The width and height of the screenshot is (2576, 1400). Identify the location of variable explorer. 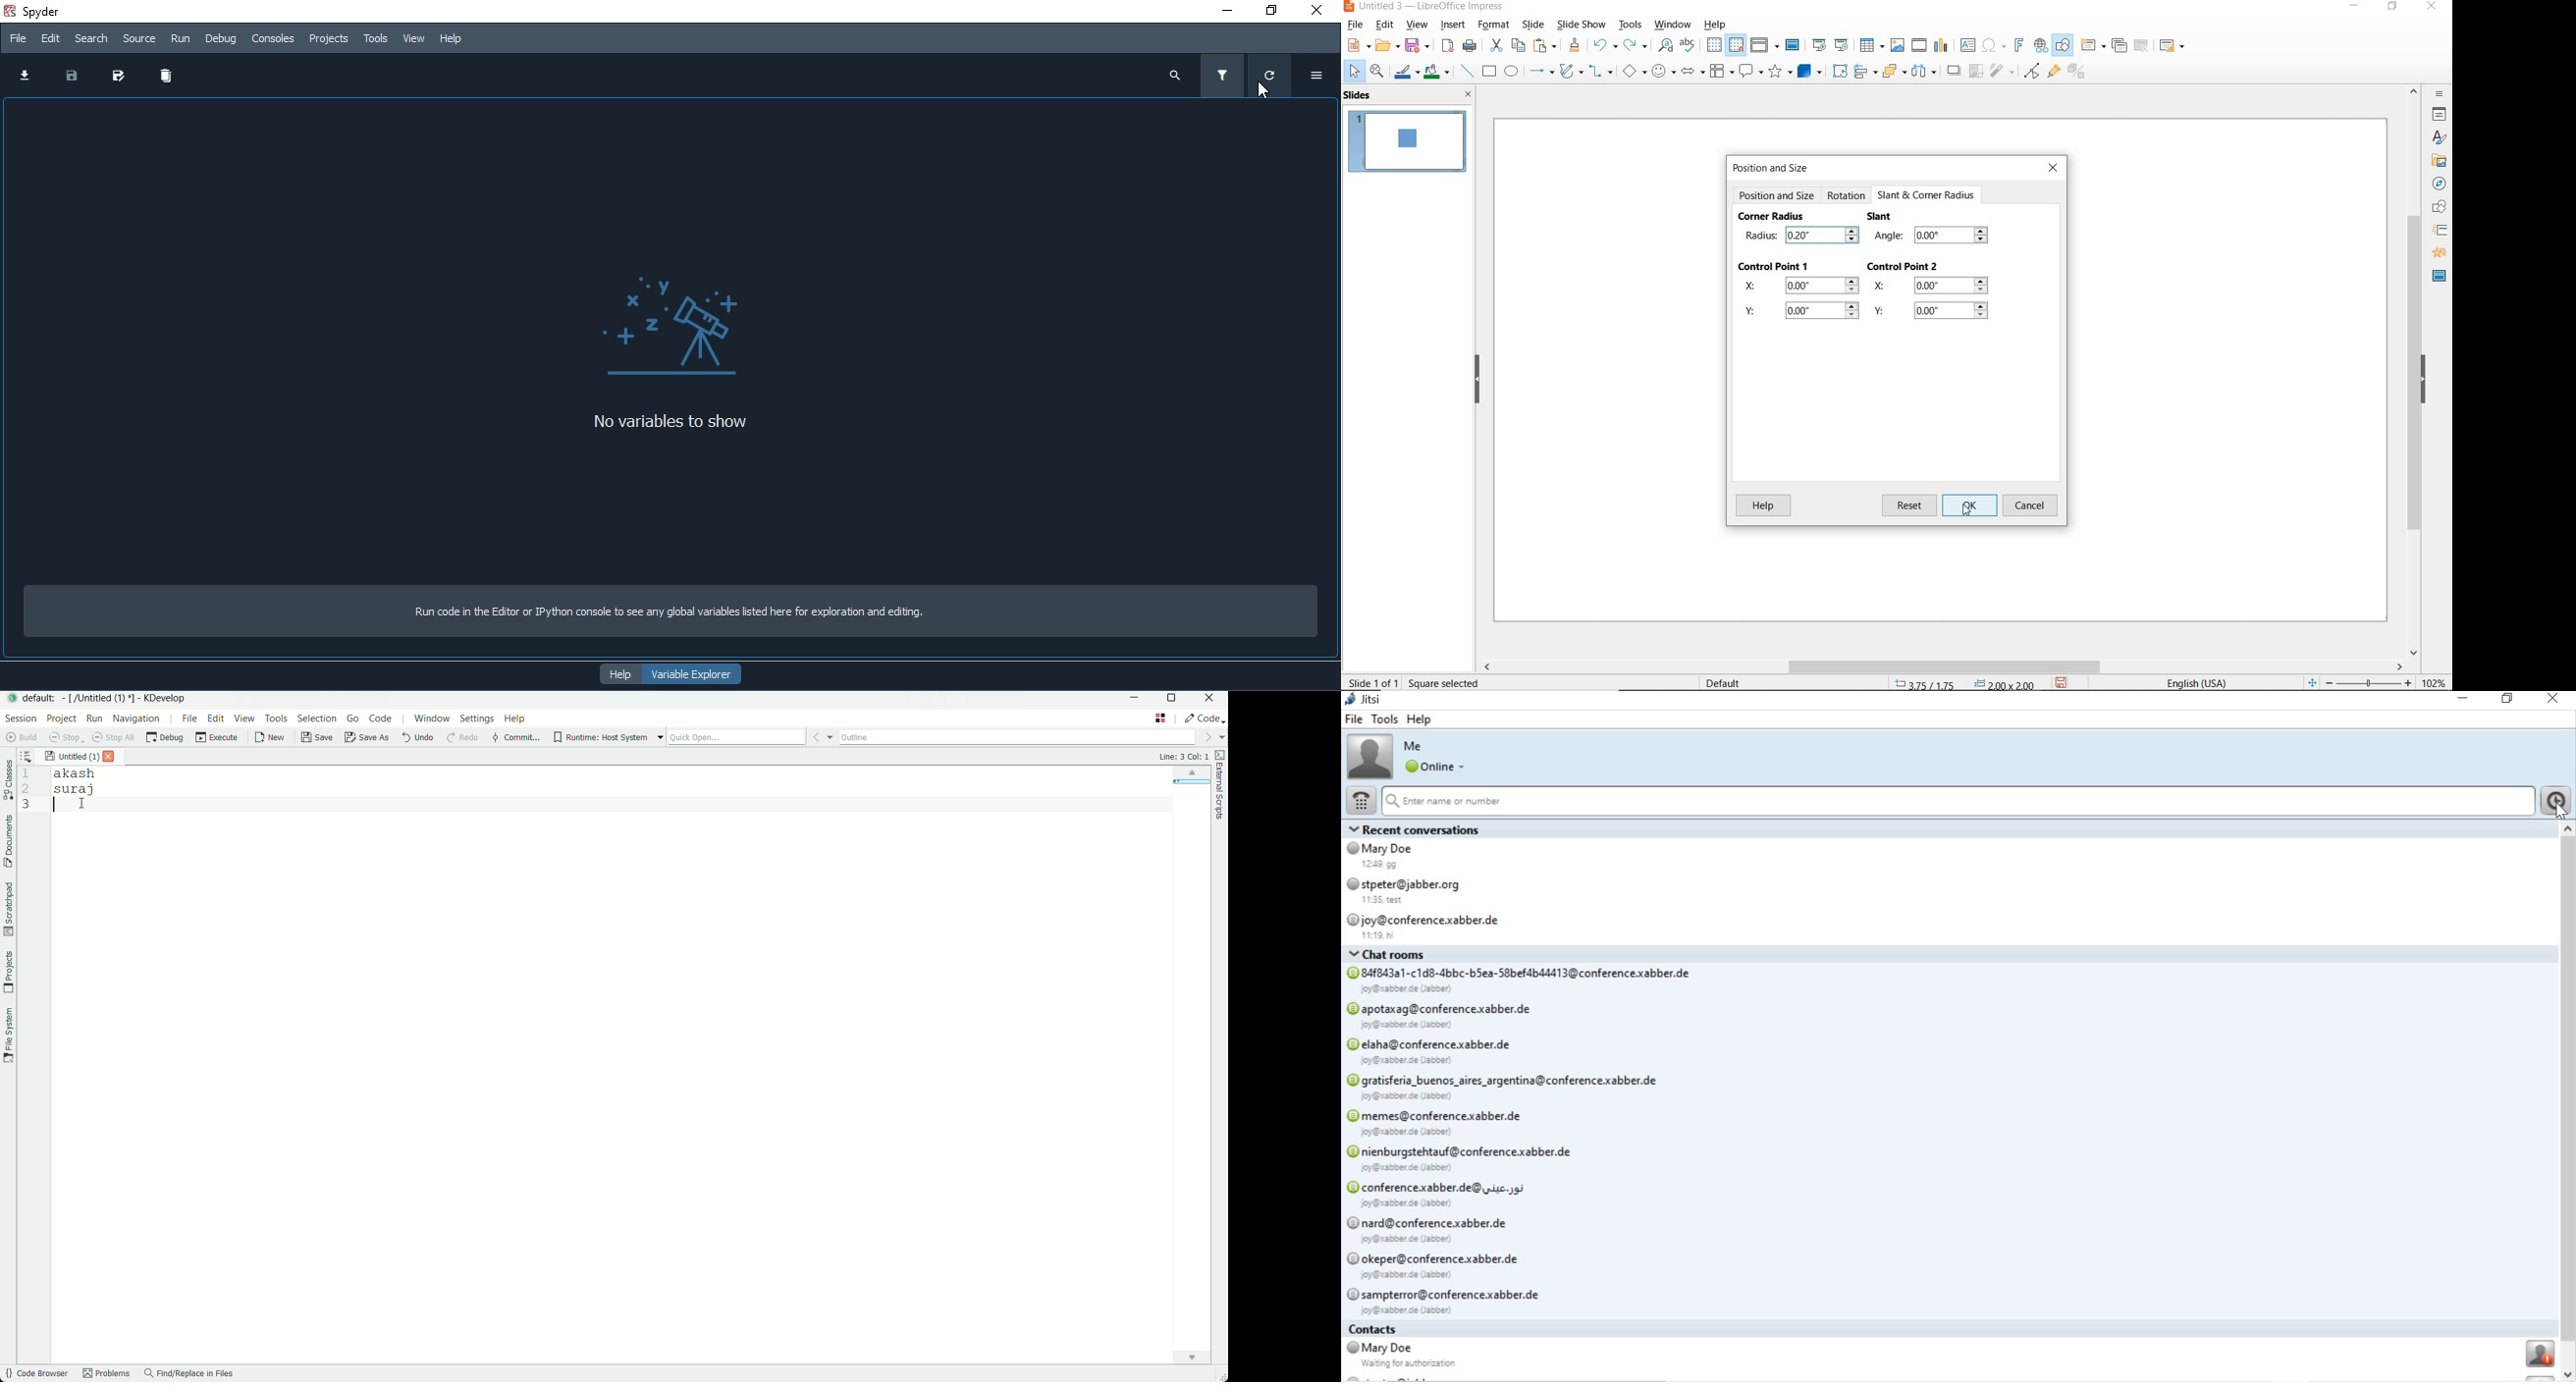
(689, 673).